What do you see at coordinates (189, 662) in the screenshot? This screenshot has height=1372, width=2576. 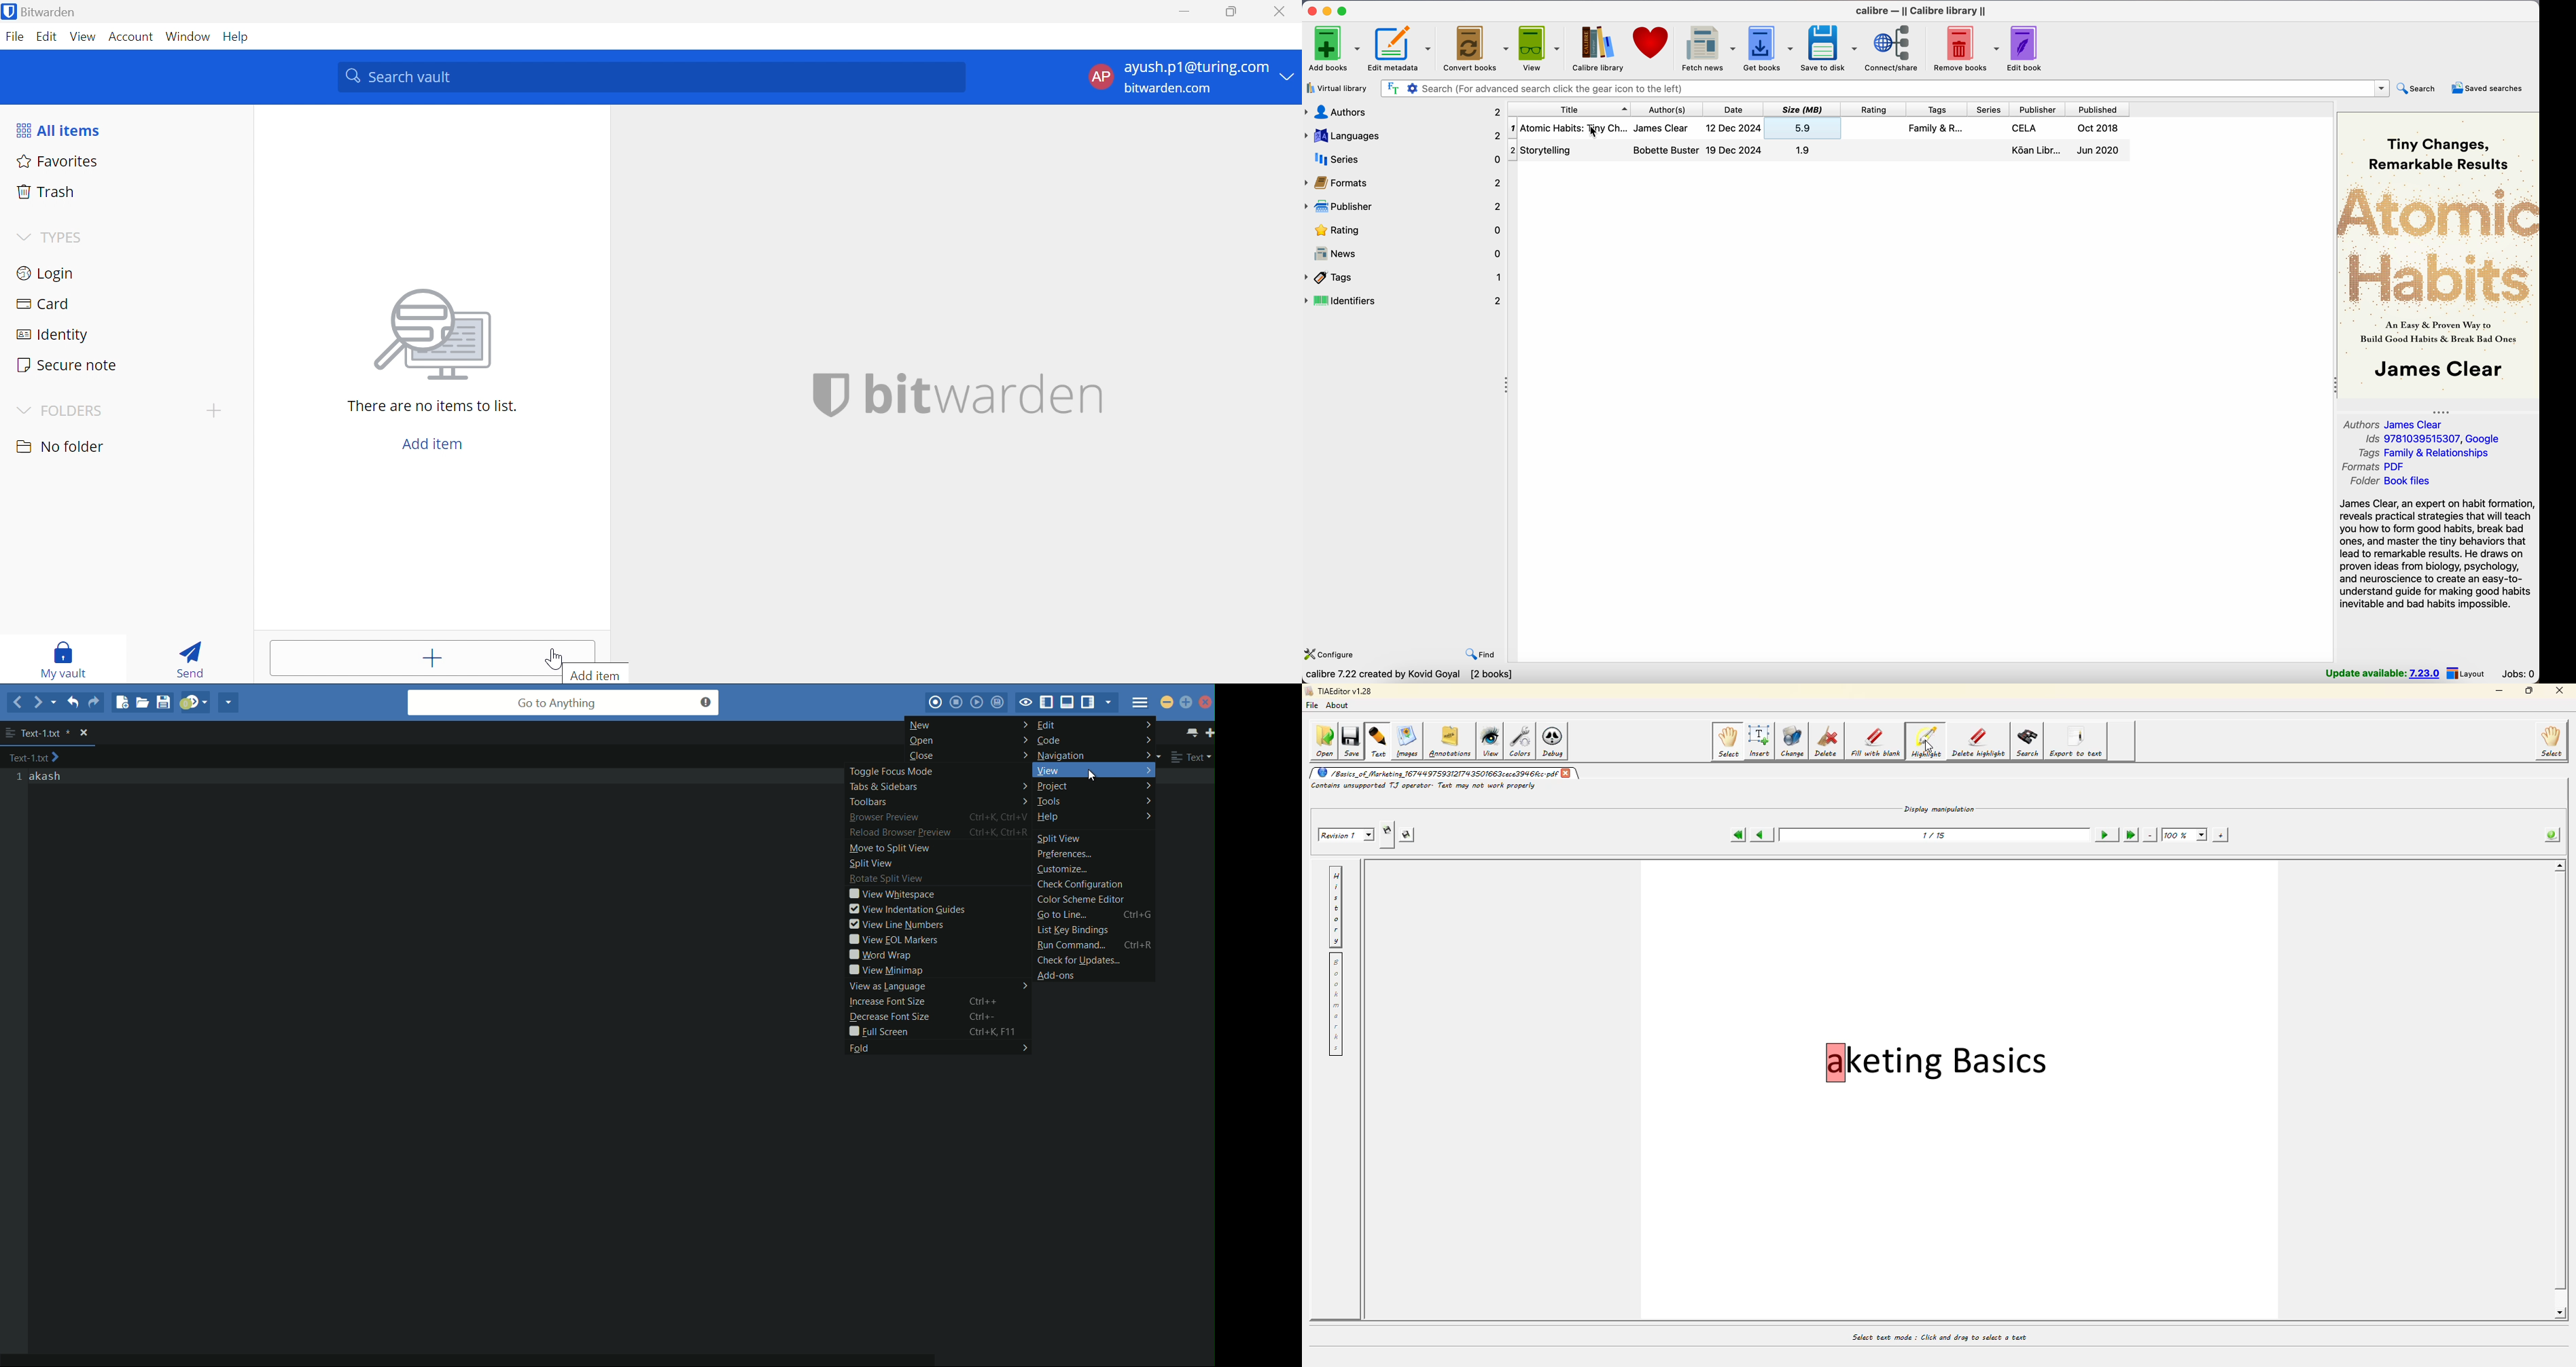 I see `Send` at bounding box center [189, 662].